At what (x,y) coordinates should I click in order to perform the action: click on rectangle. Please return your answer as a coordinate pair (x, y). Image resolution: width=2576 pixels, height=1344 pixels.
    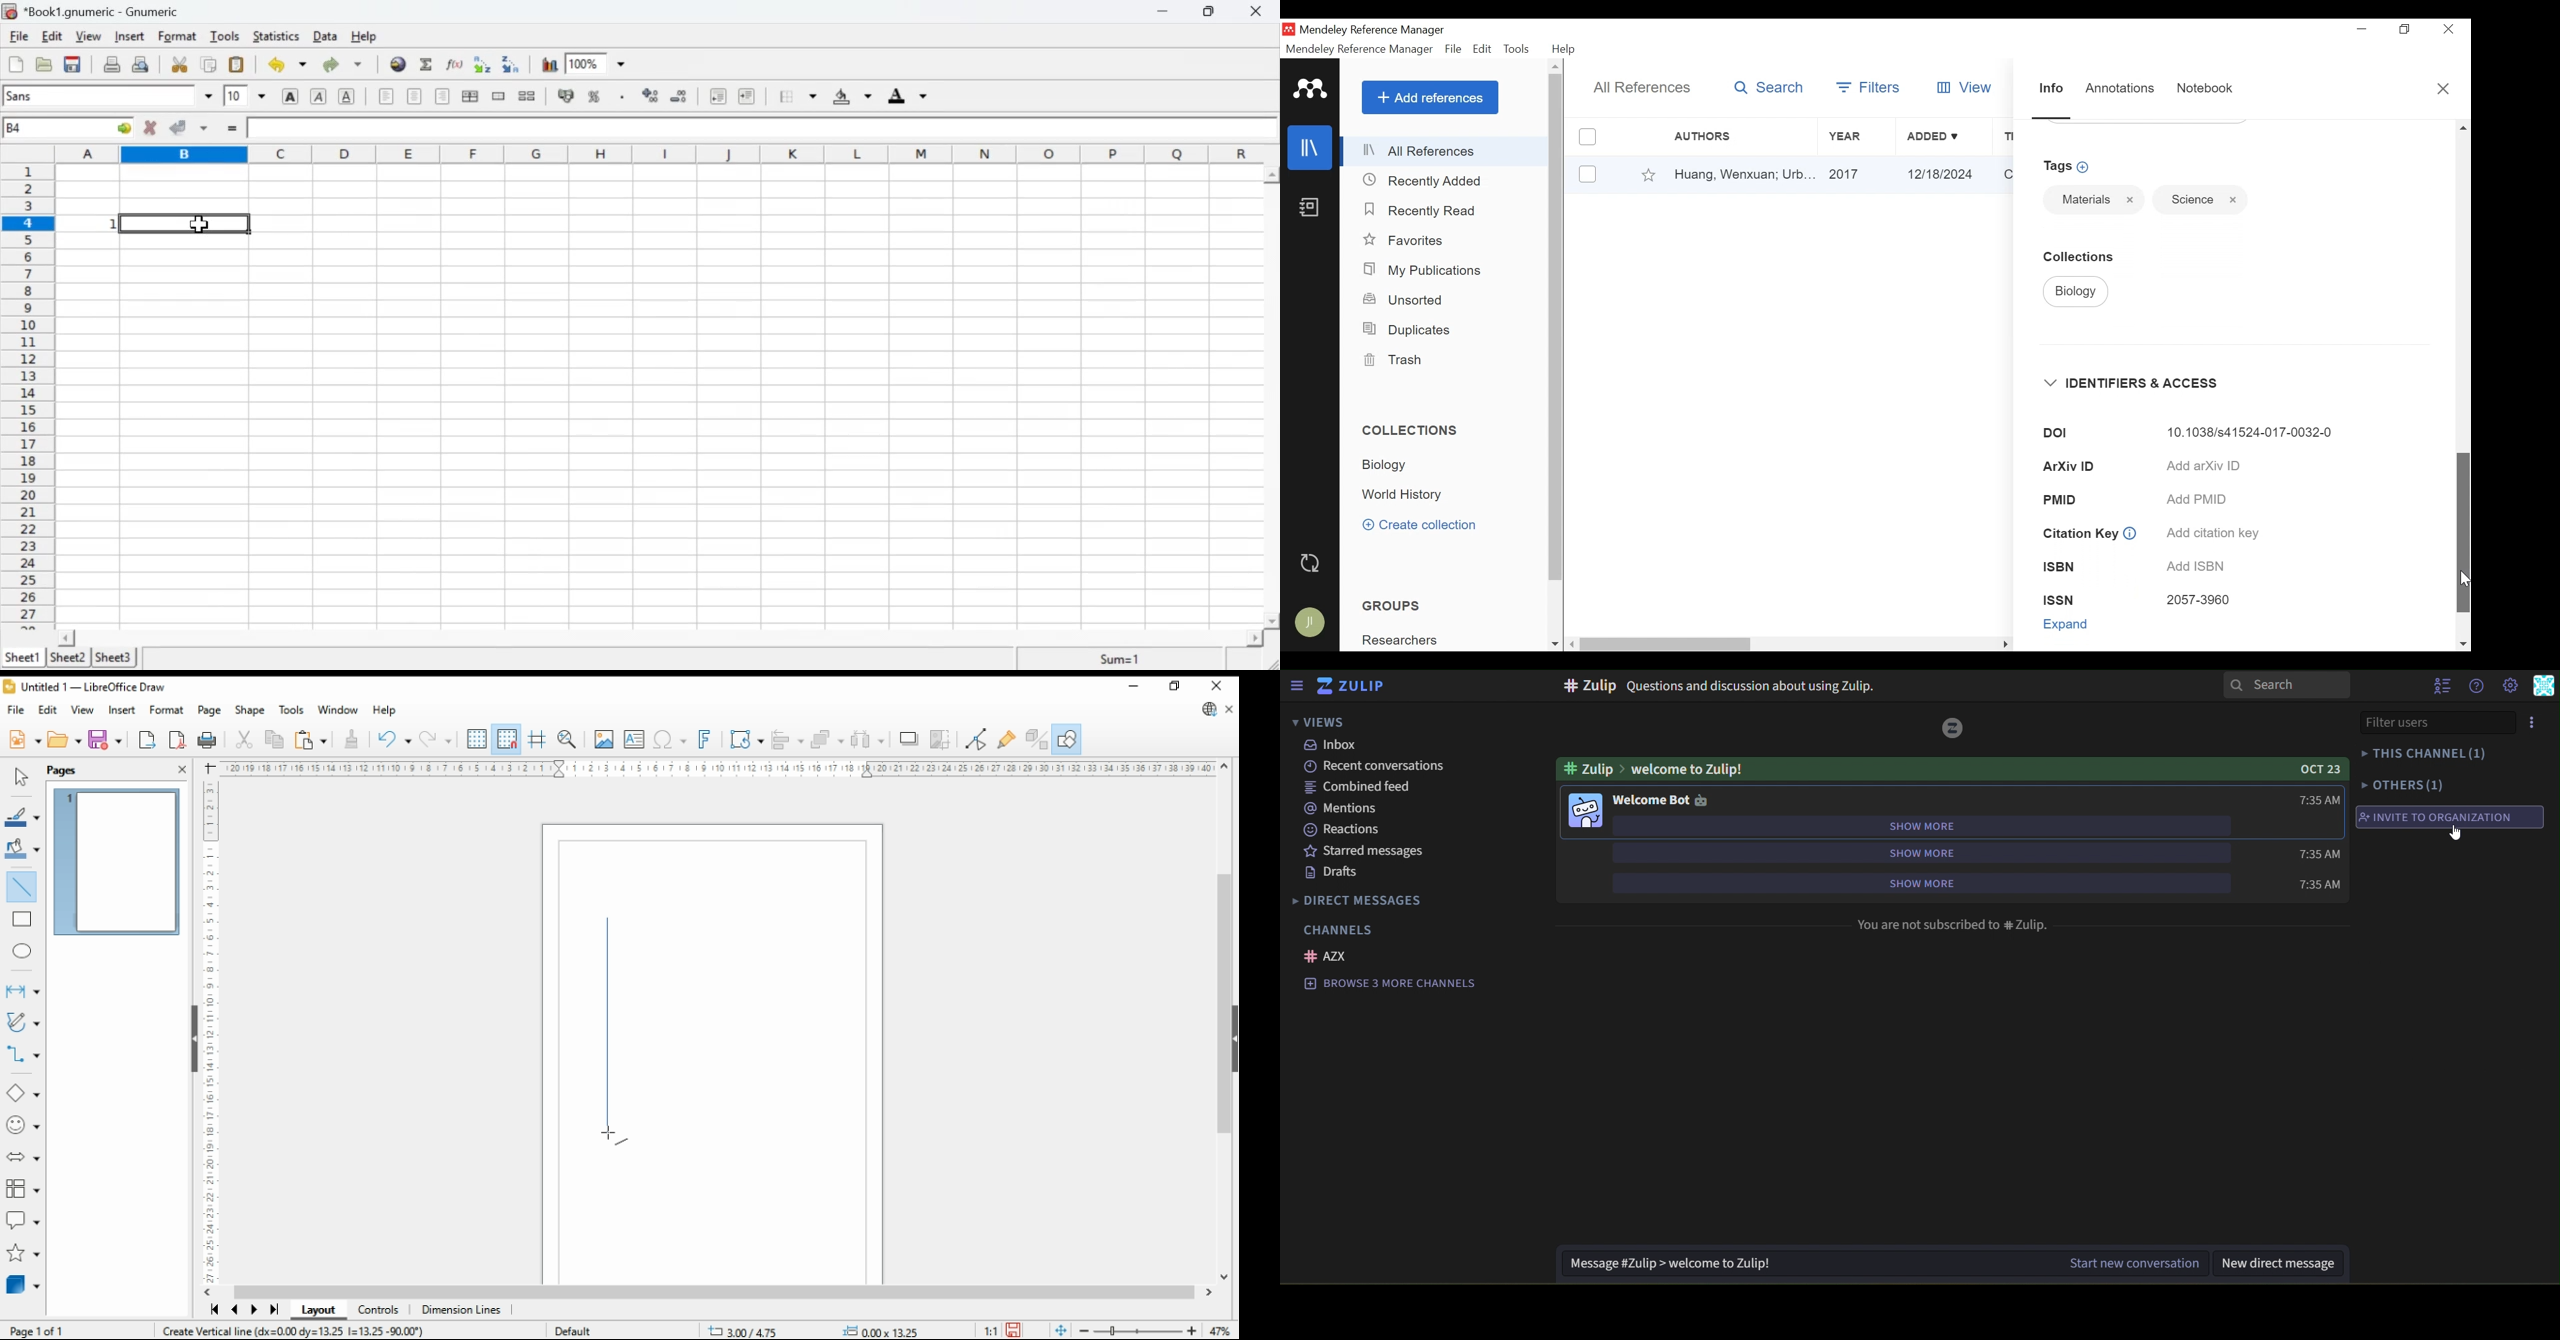
    Looking at the image, I should click on (22, 921).